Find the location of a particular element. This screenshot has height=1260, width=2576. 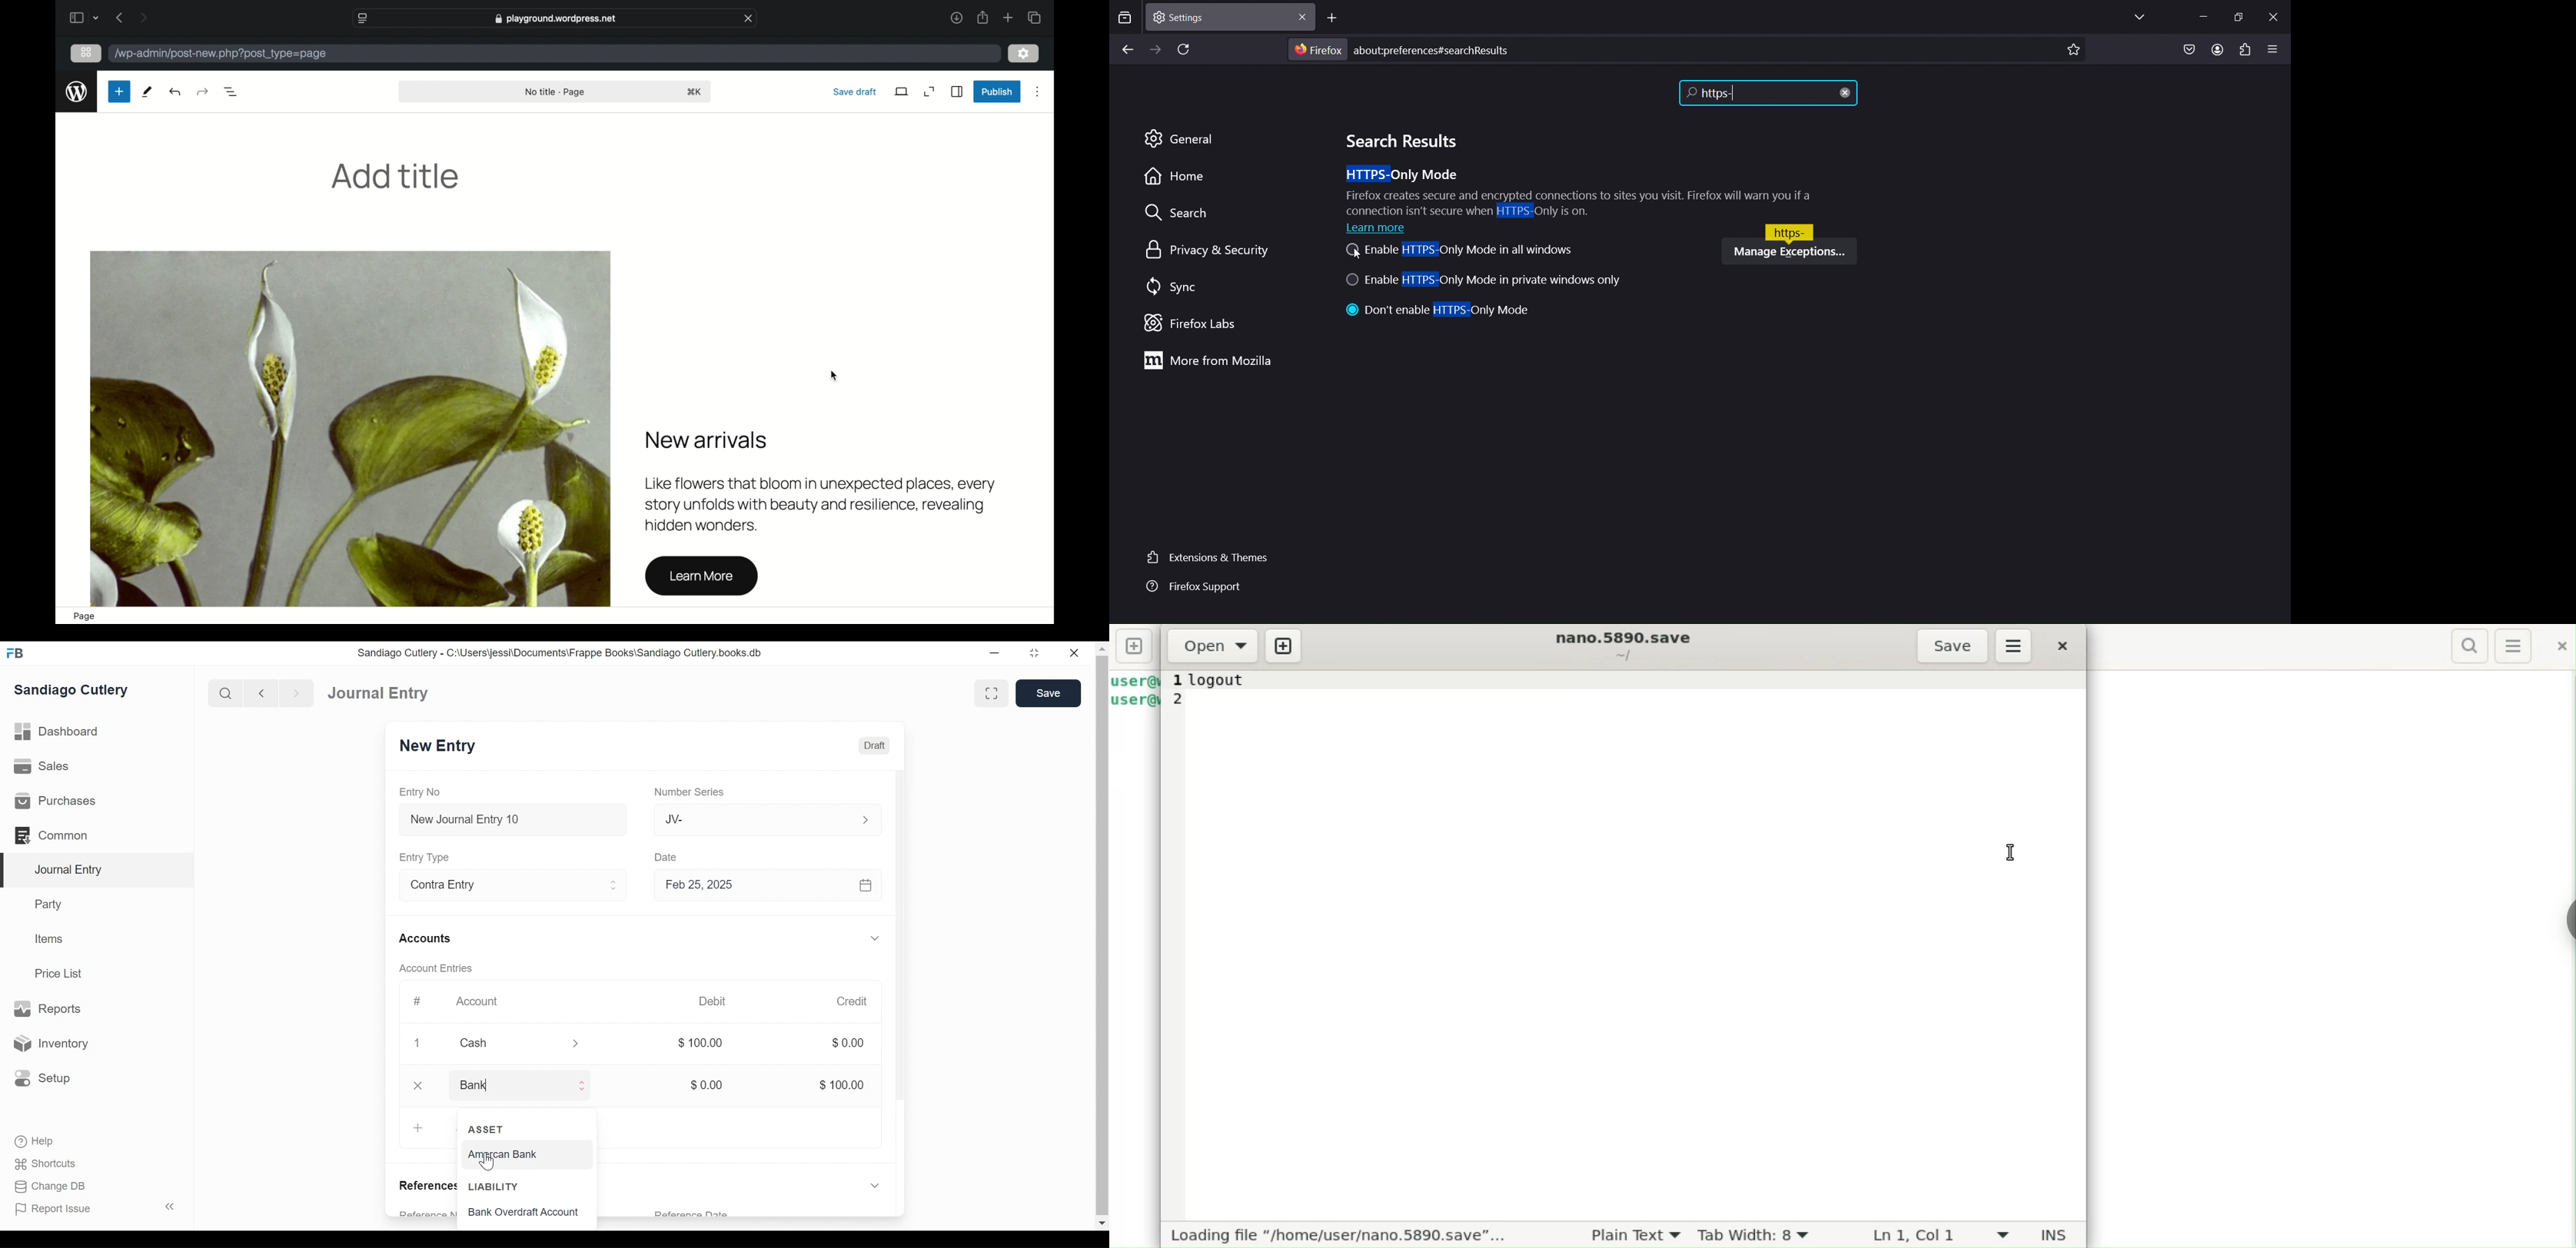

Debit is located at coordinates (716, 1000).